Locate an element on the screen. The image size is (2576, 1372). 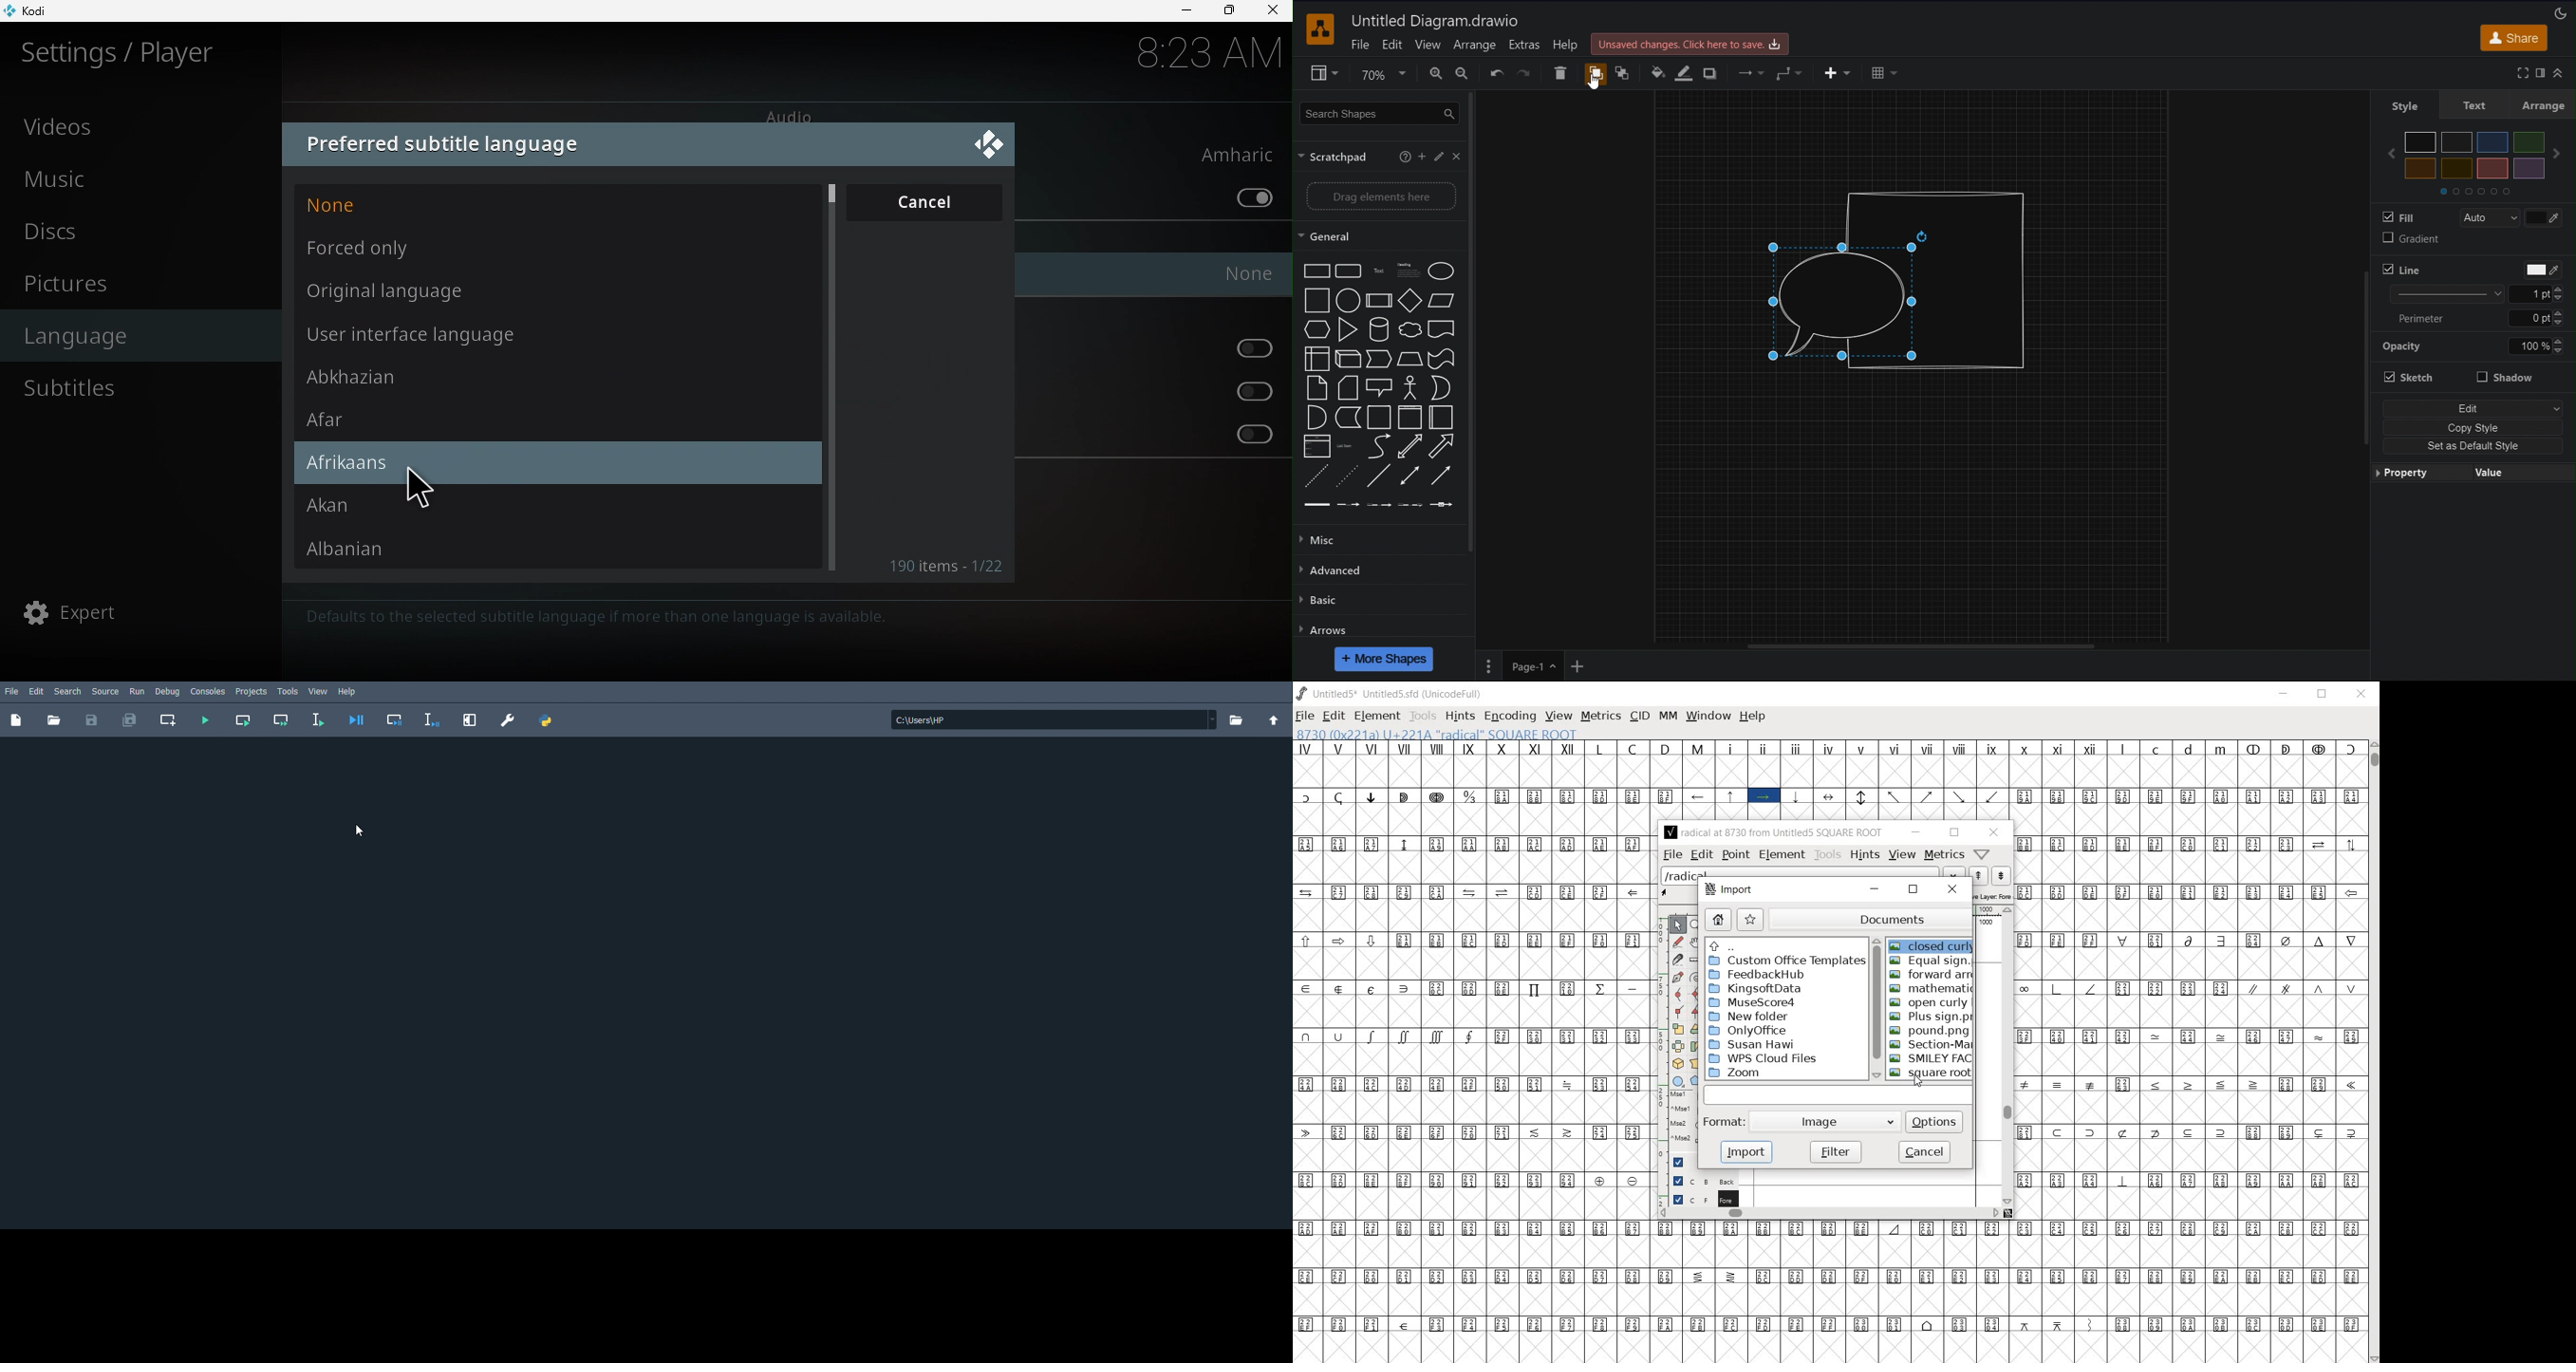
flip the selection is located at coordinates (1678, 1046).